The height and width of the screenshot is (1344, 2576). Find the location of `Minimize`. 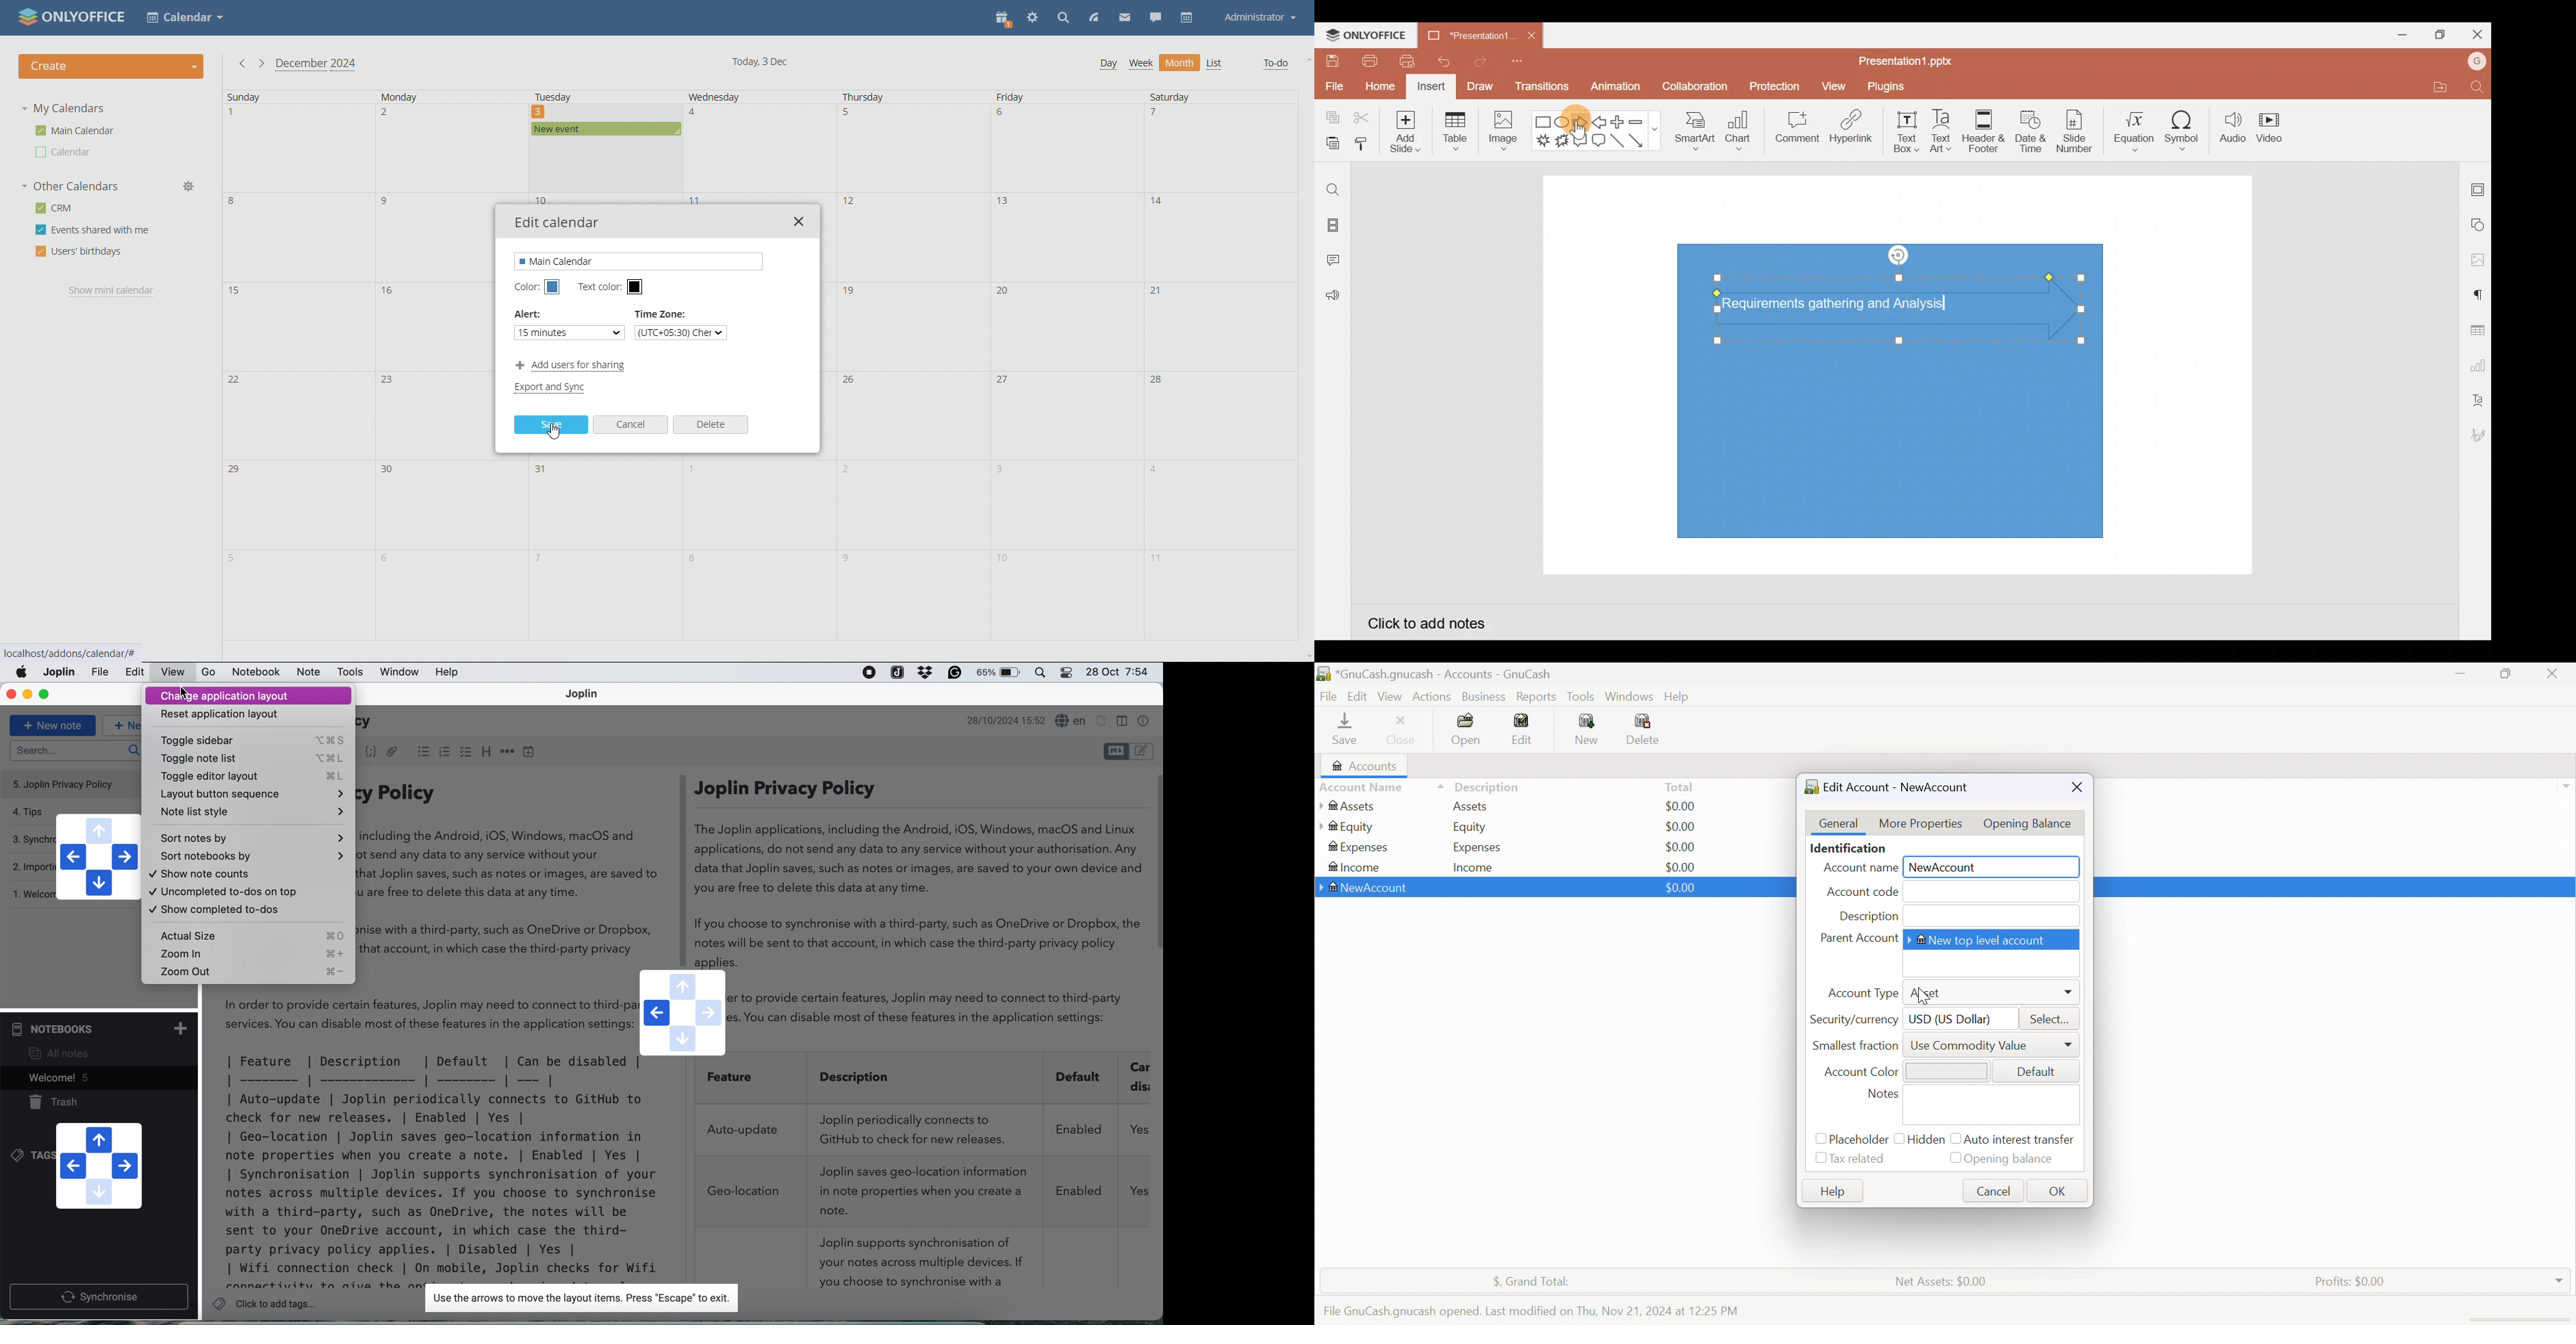

Minimize is located at coordinates (2398, 33).